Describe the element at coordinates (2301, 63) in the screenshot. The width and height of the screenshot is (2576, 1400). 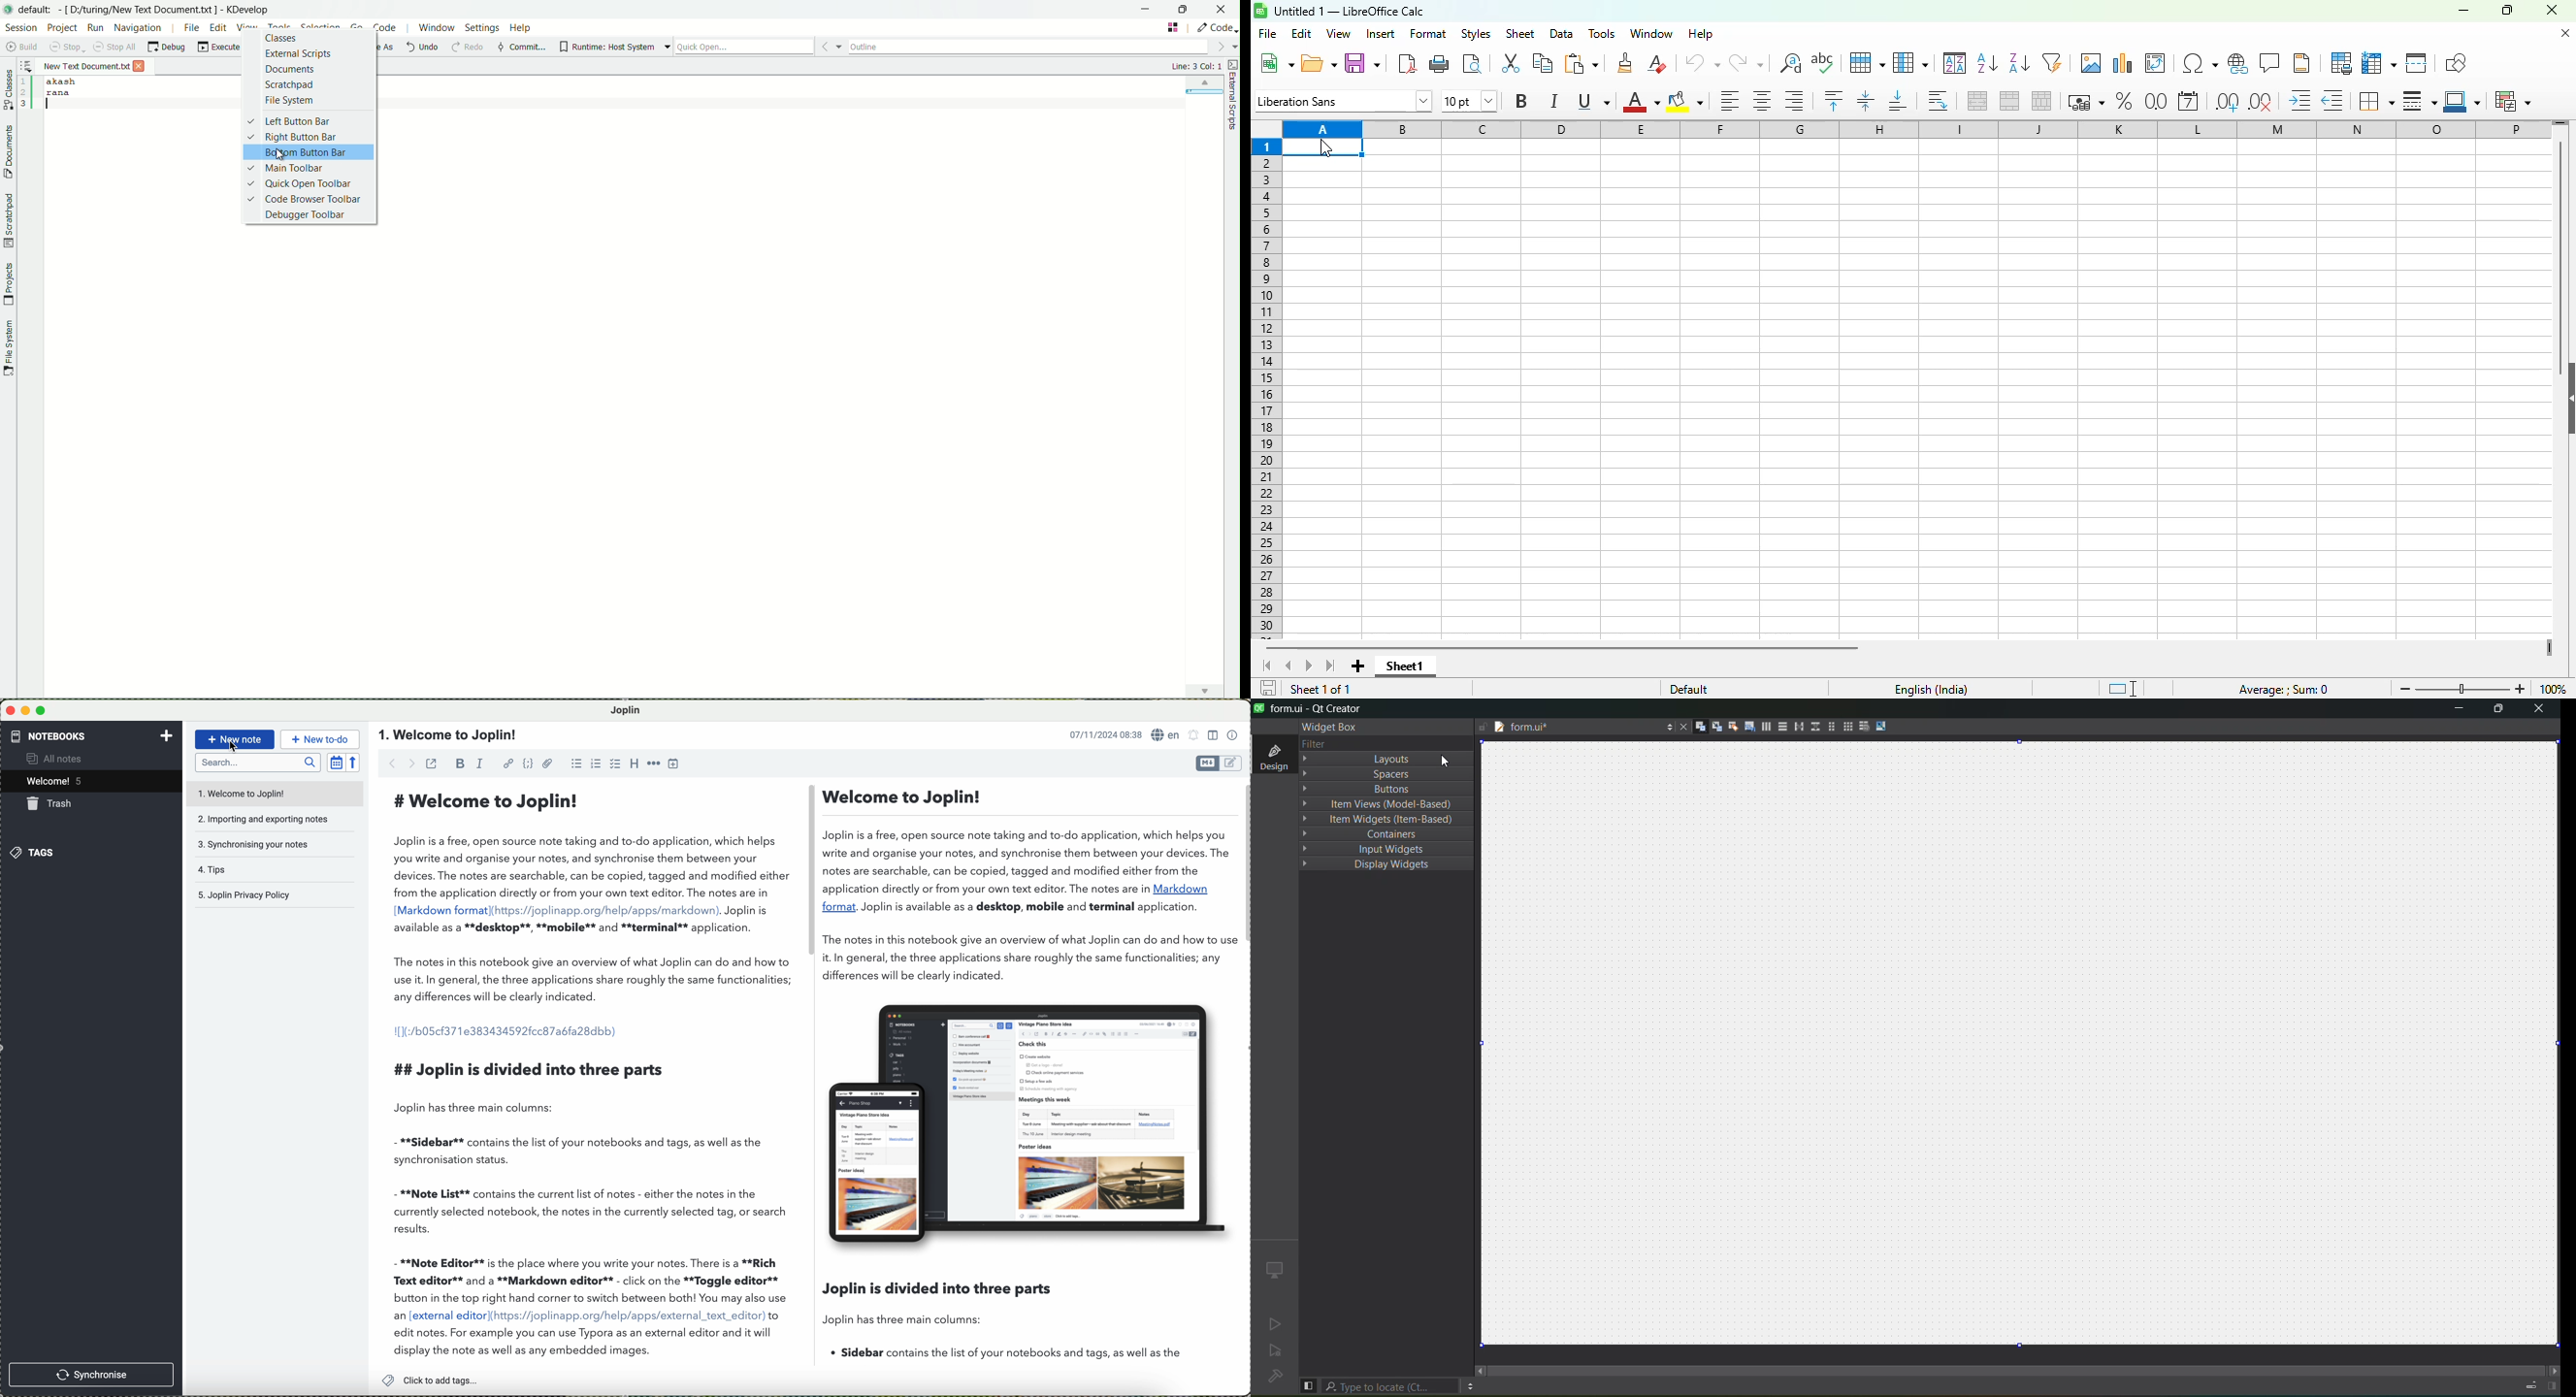
I see `headers and footers` at that location.